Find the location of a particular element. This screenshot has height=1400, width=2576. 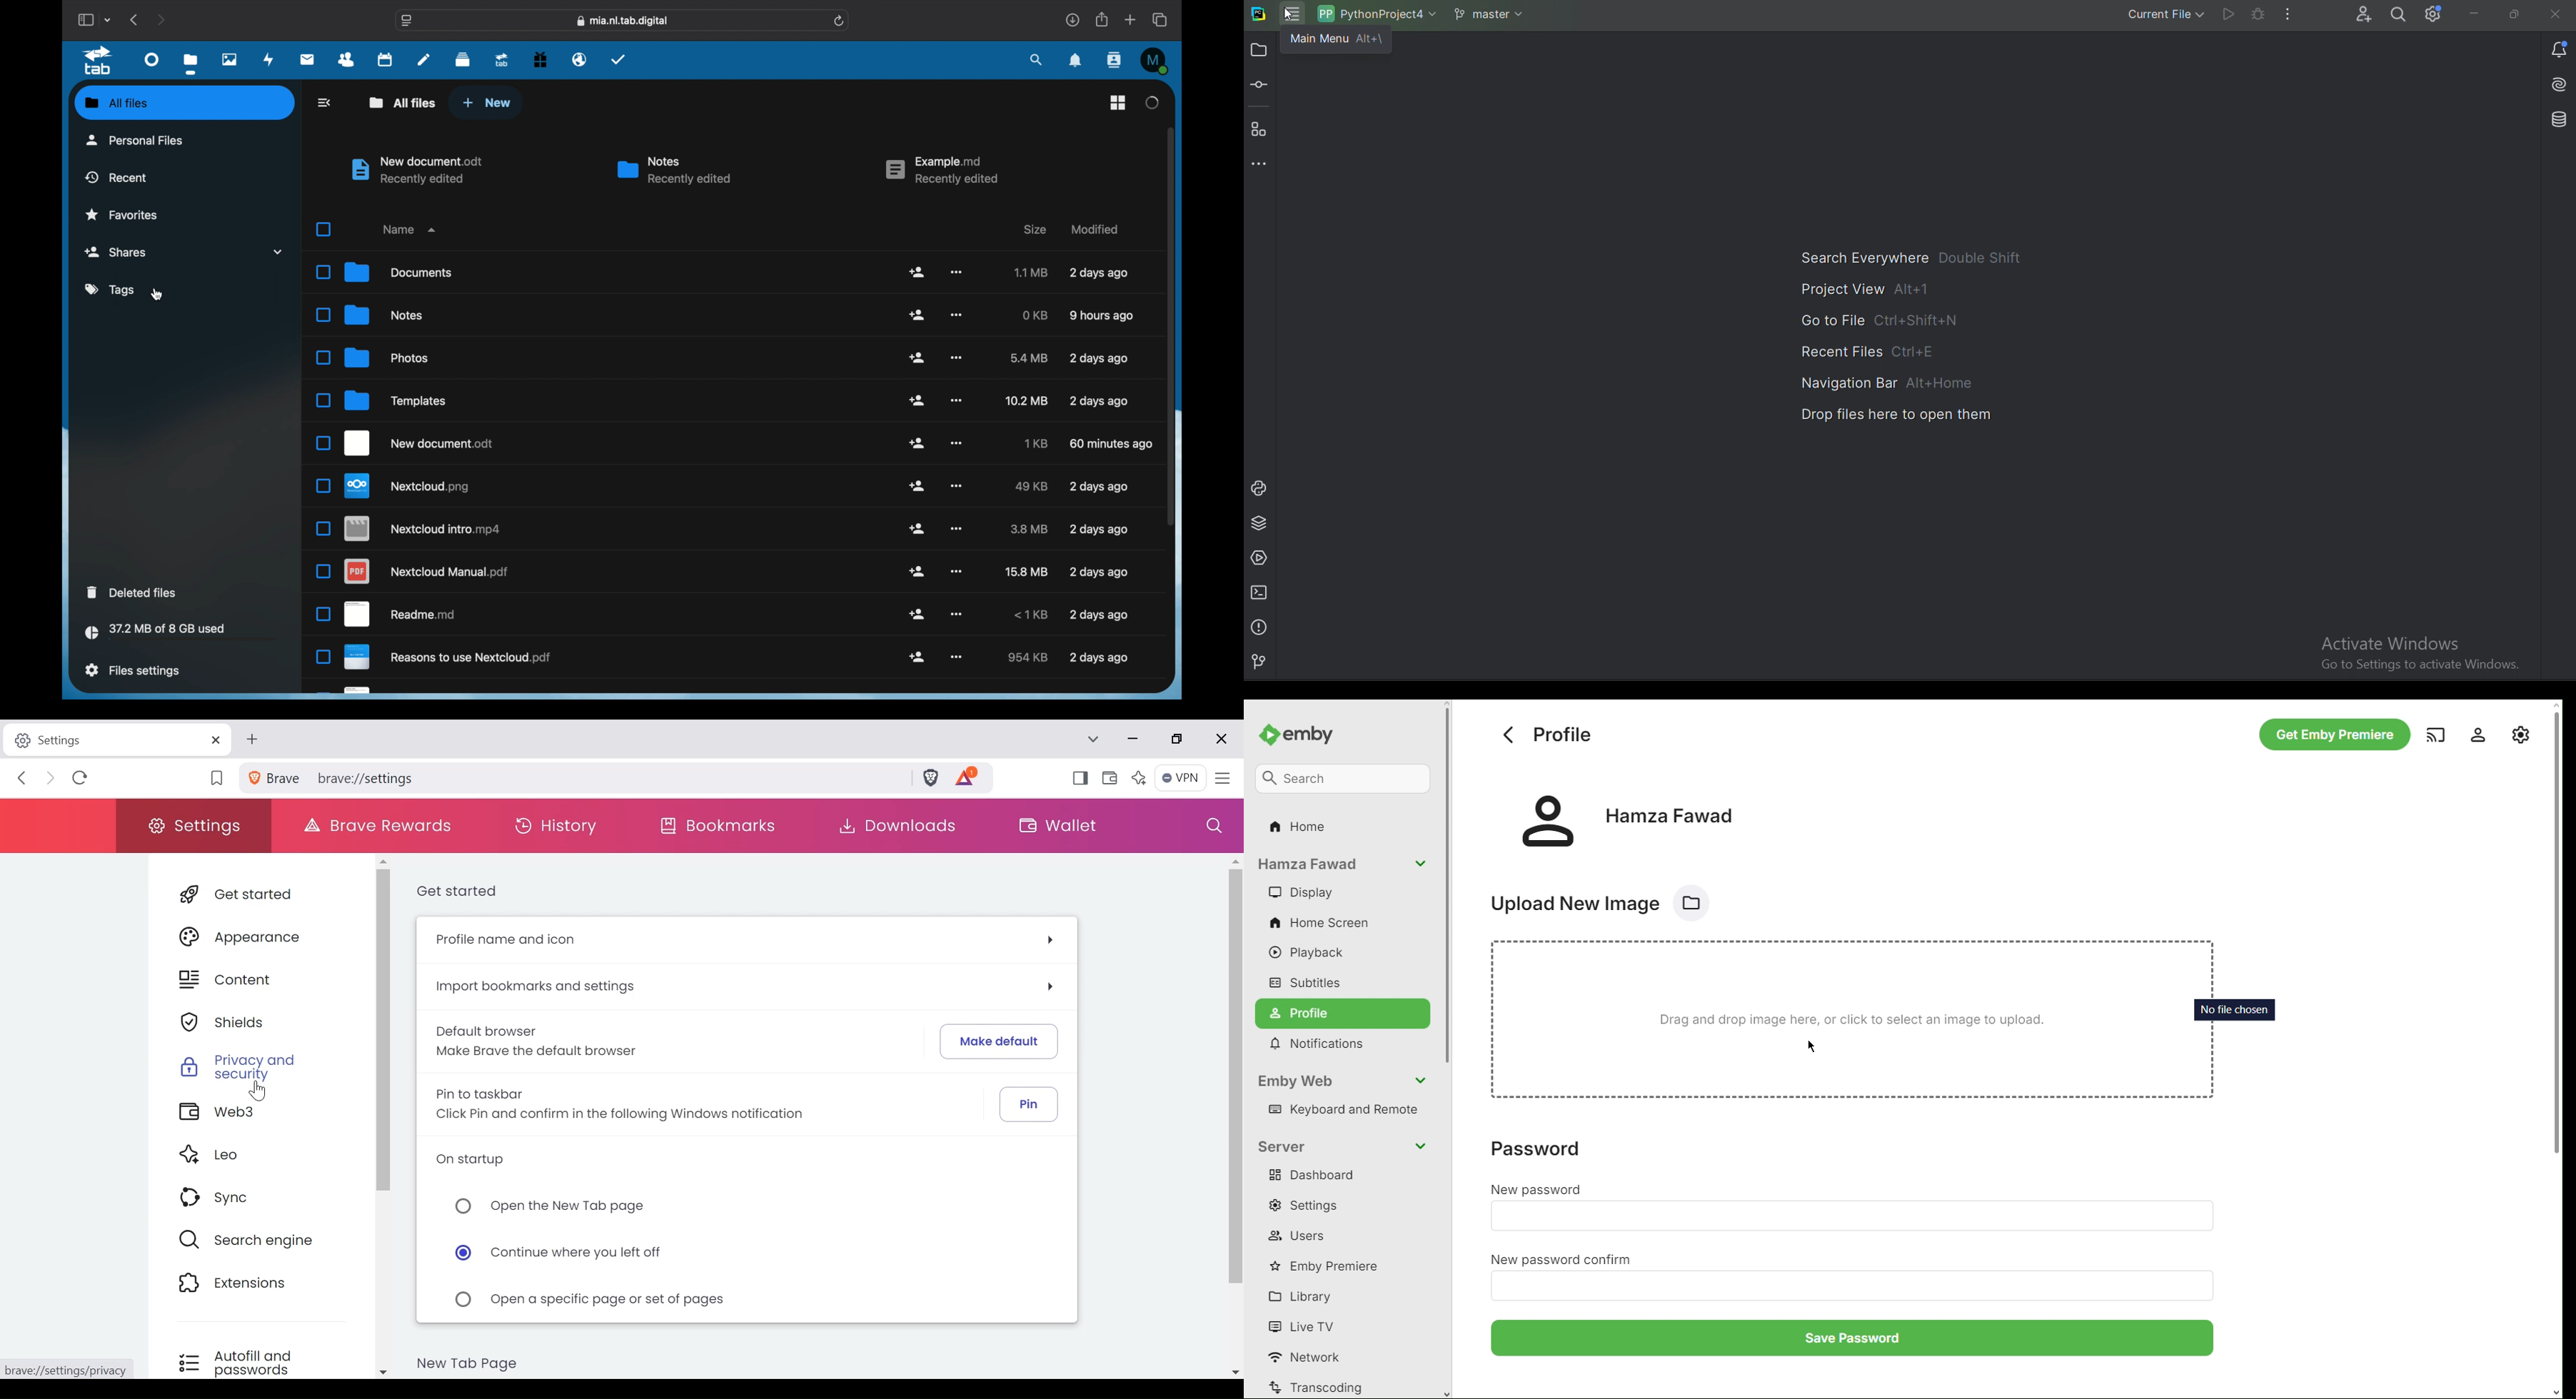

deleted files is located at coordinates (133, 591).